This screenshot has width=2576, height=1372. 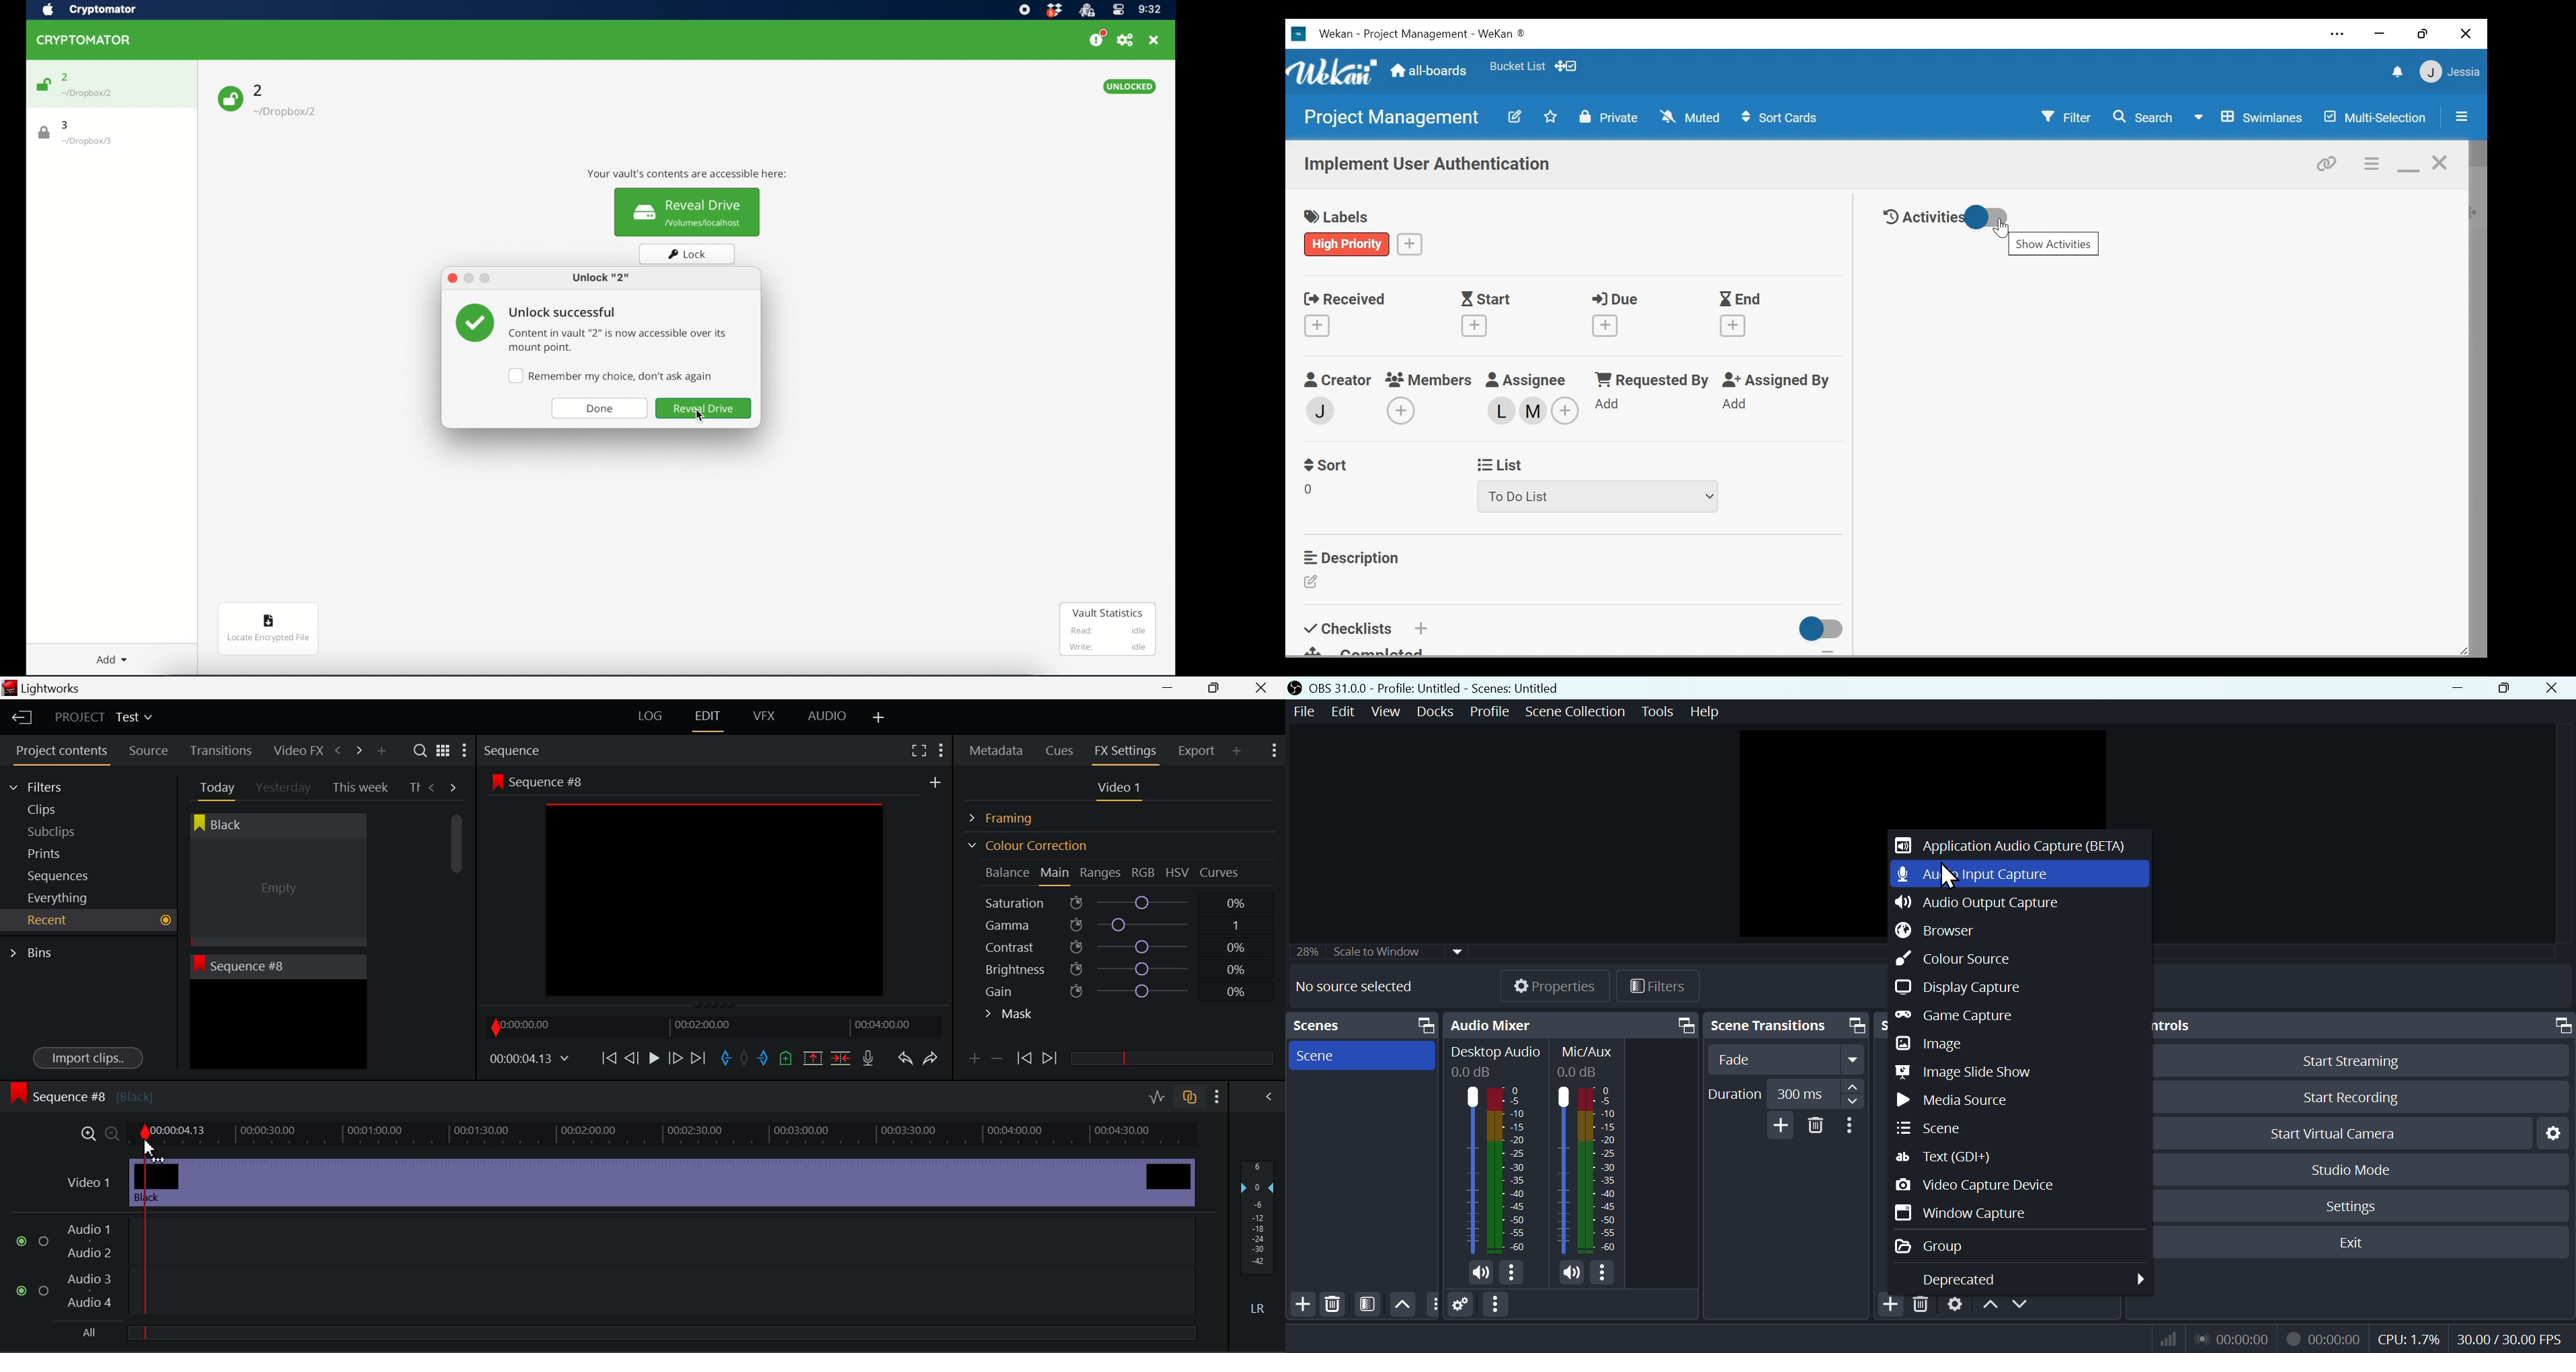 What do you see at coordinates (2354, 1206) in the screenshot?
I see `Settings` at bounding box center [2354, 1206].